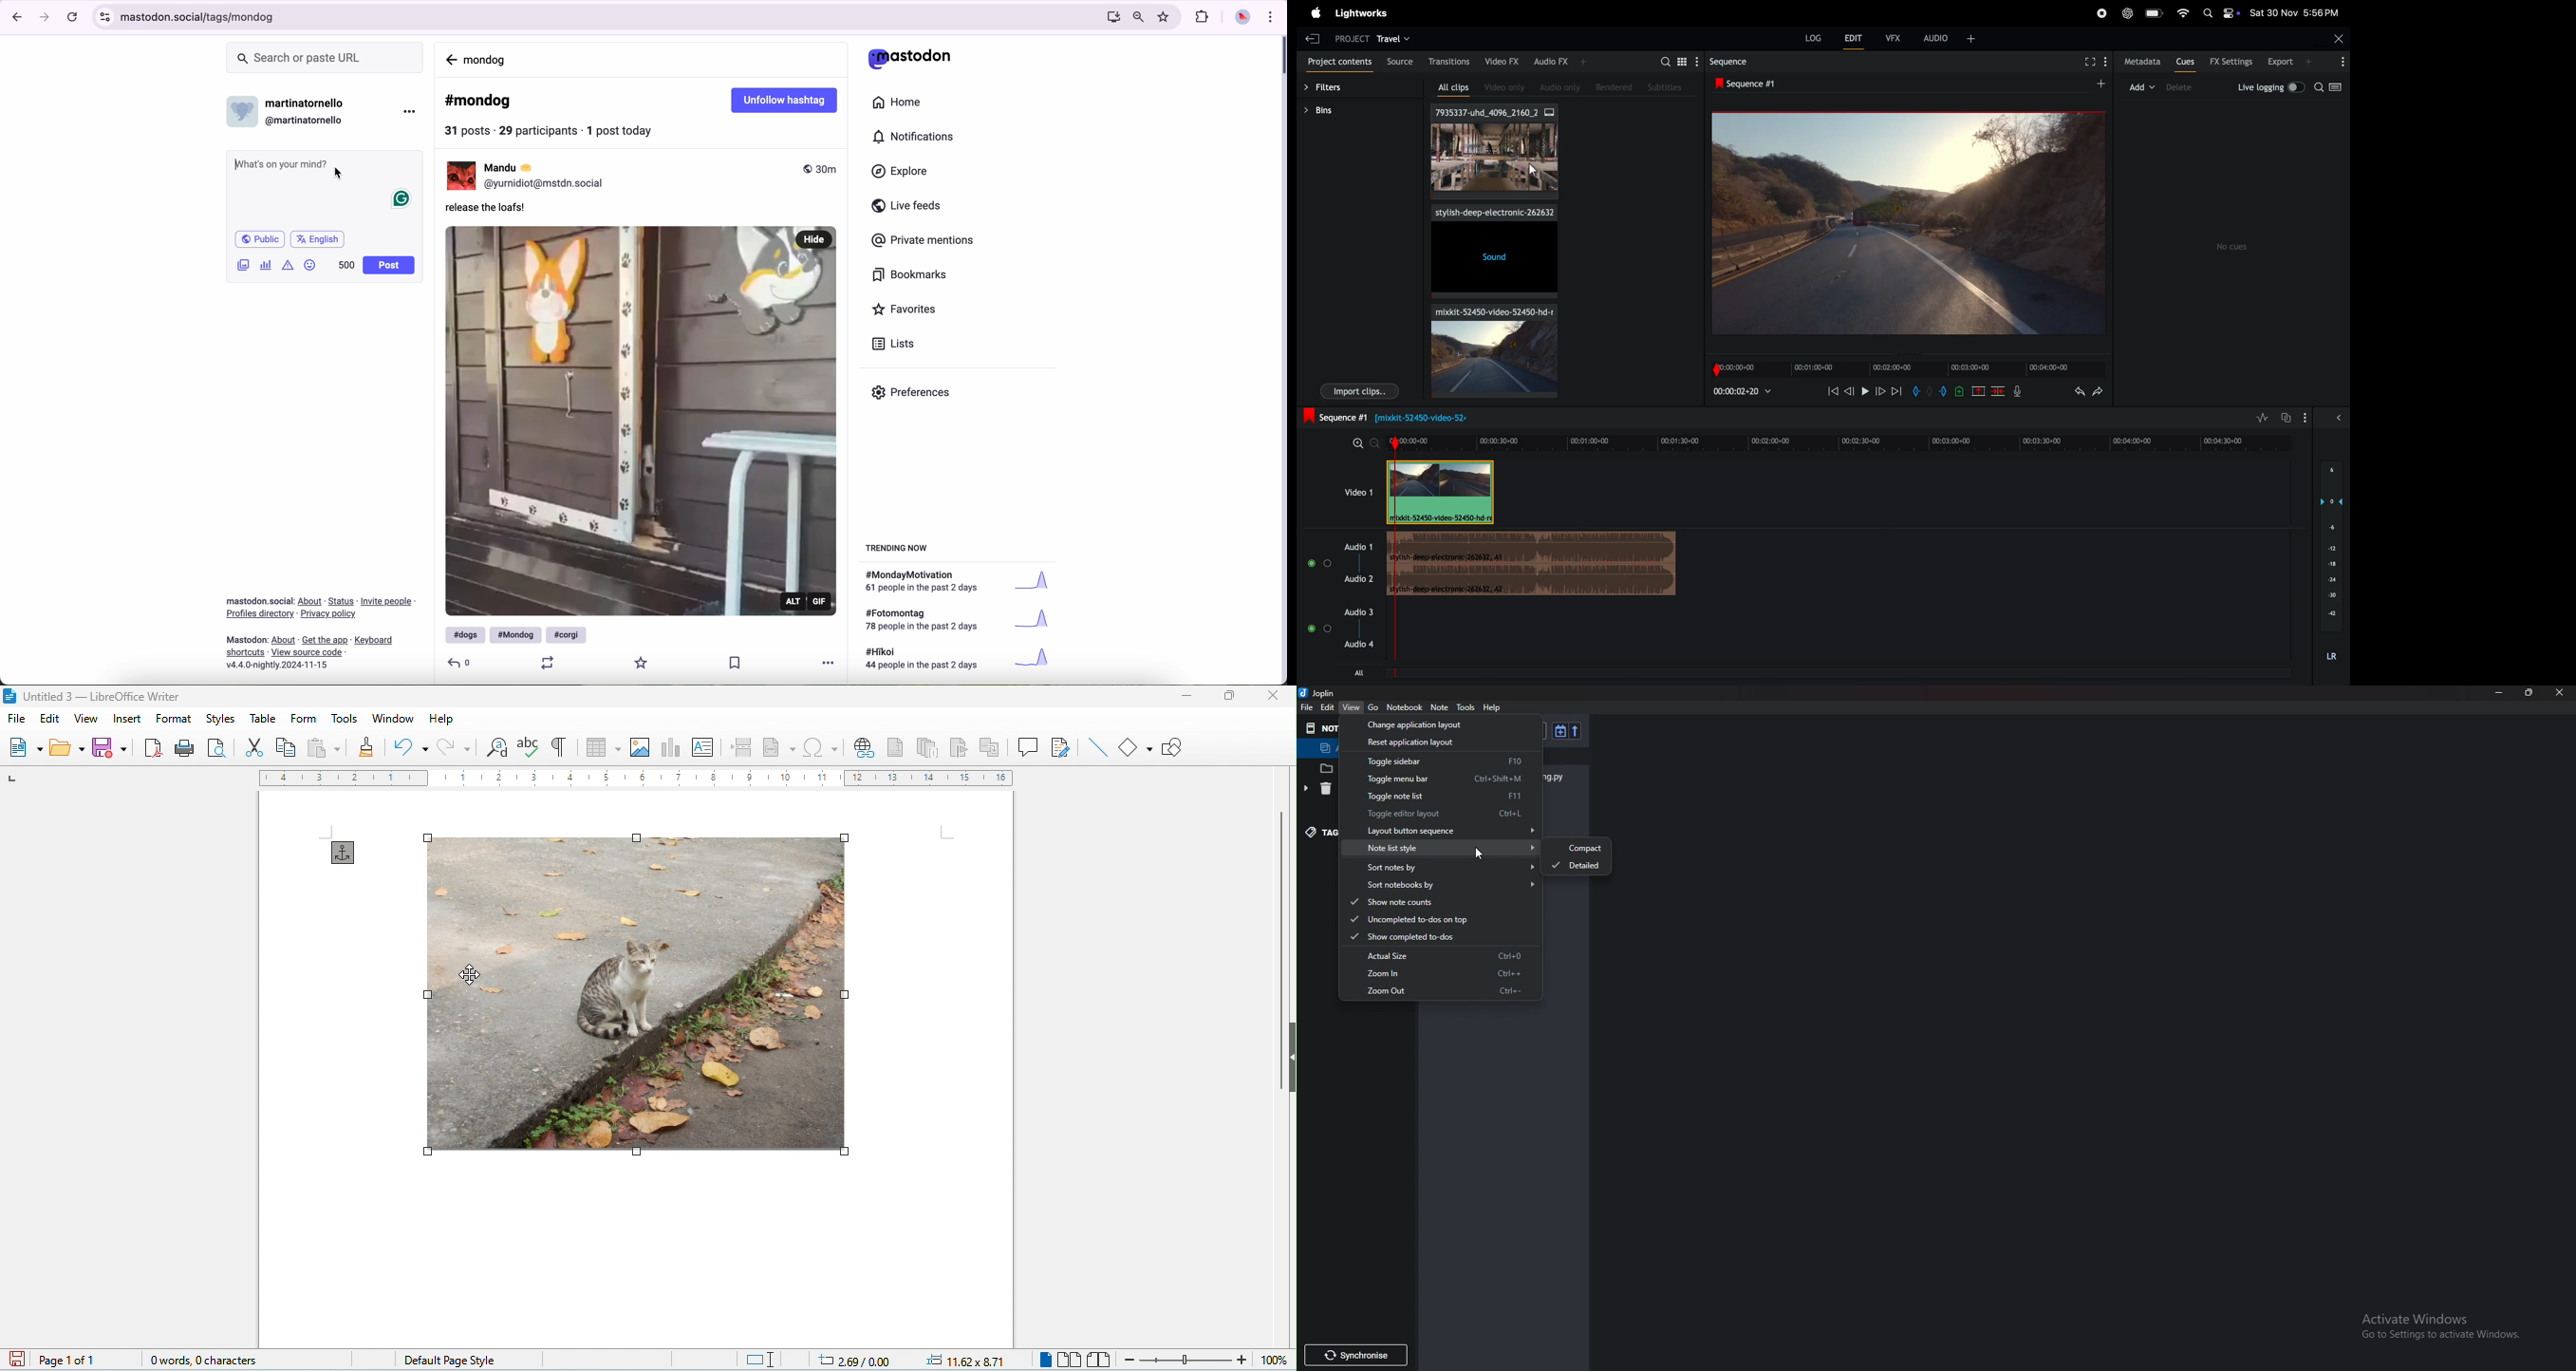 The width and height of the screenshot is (2576, 1372). I want to click on create a poll, so click(266, 265).